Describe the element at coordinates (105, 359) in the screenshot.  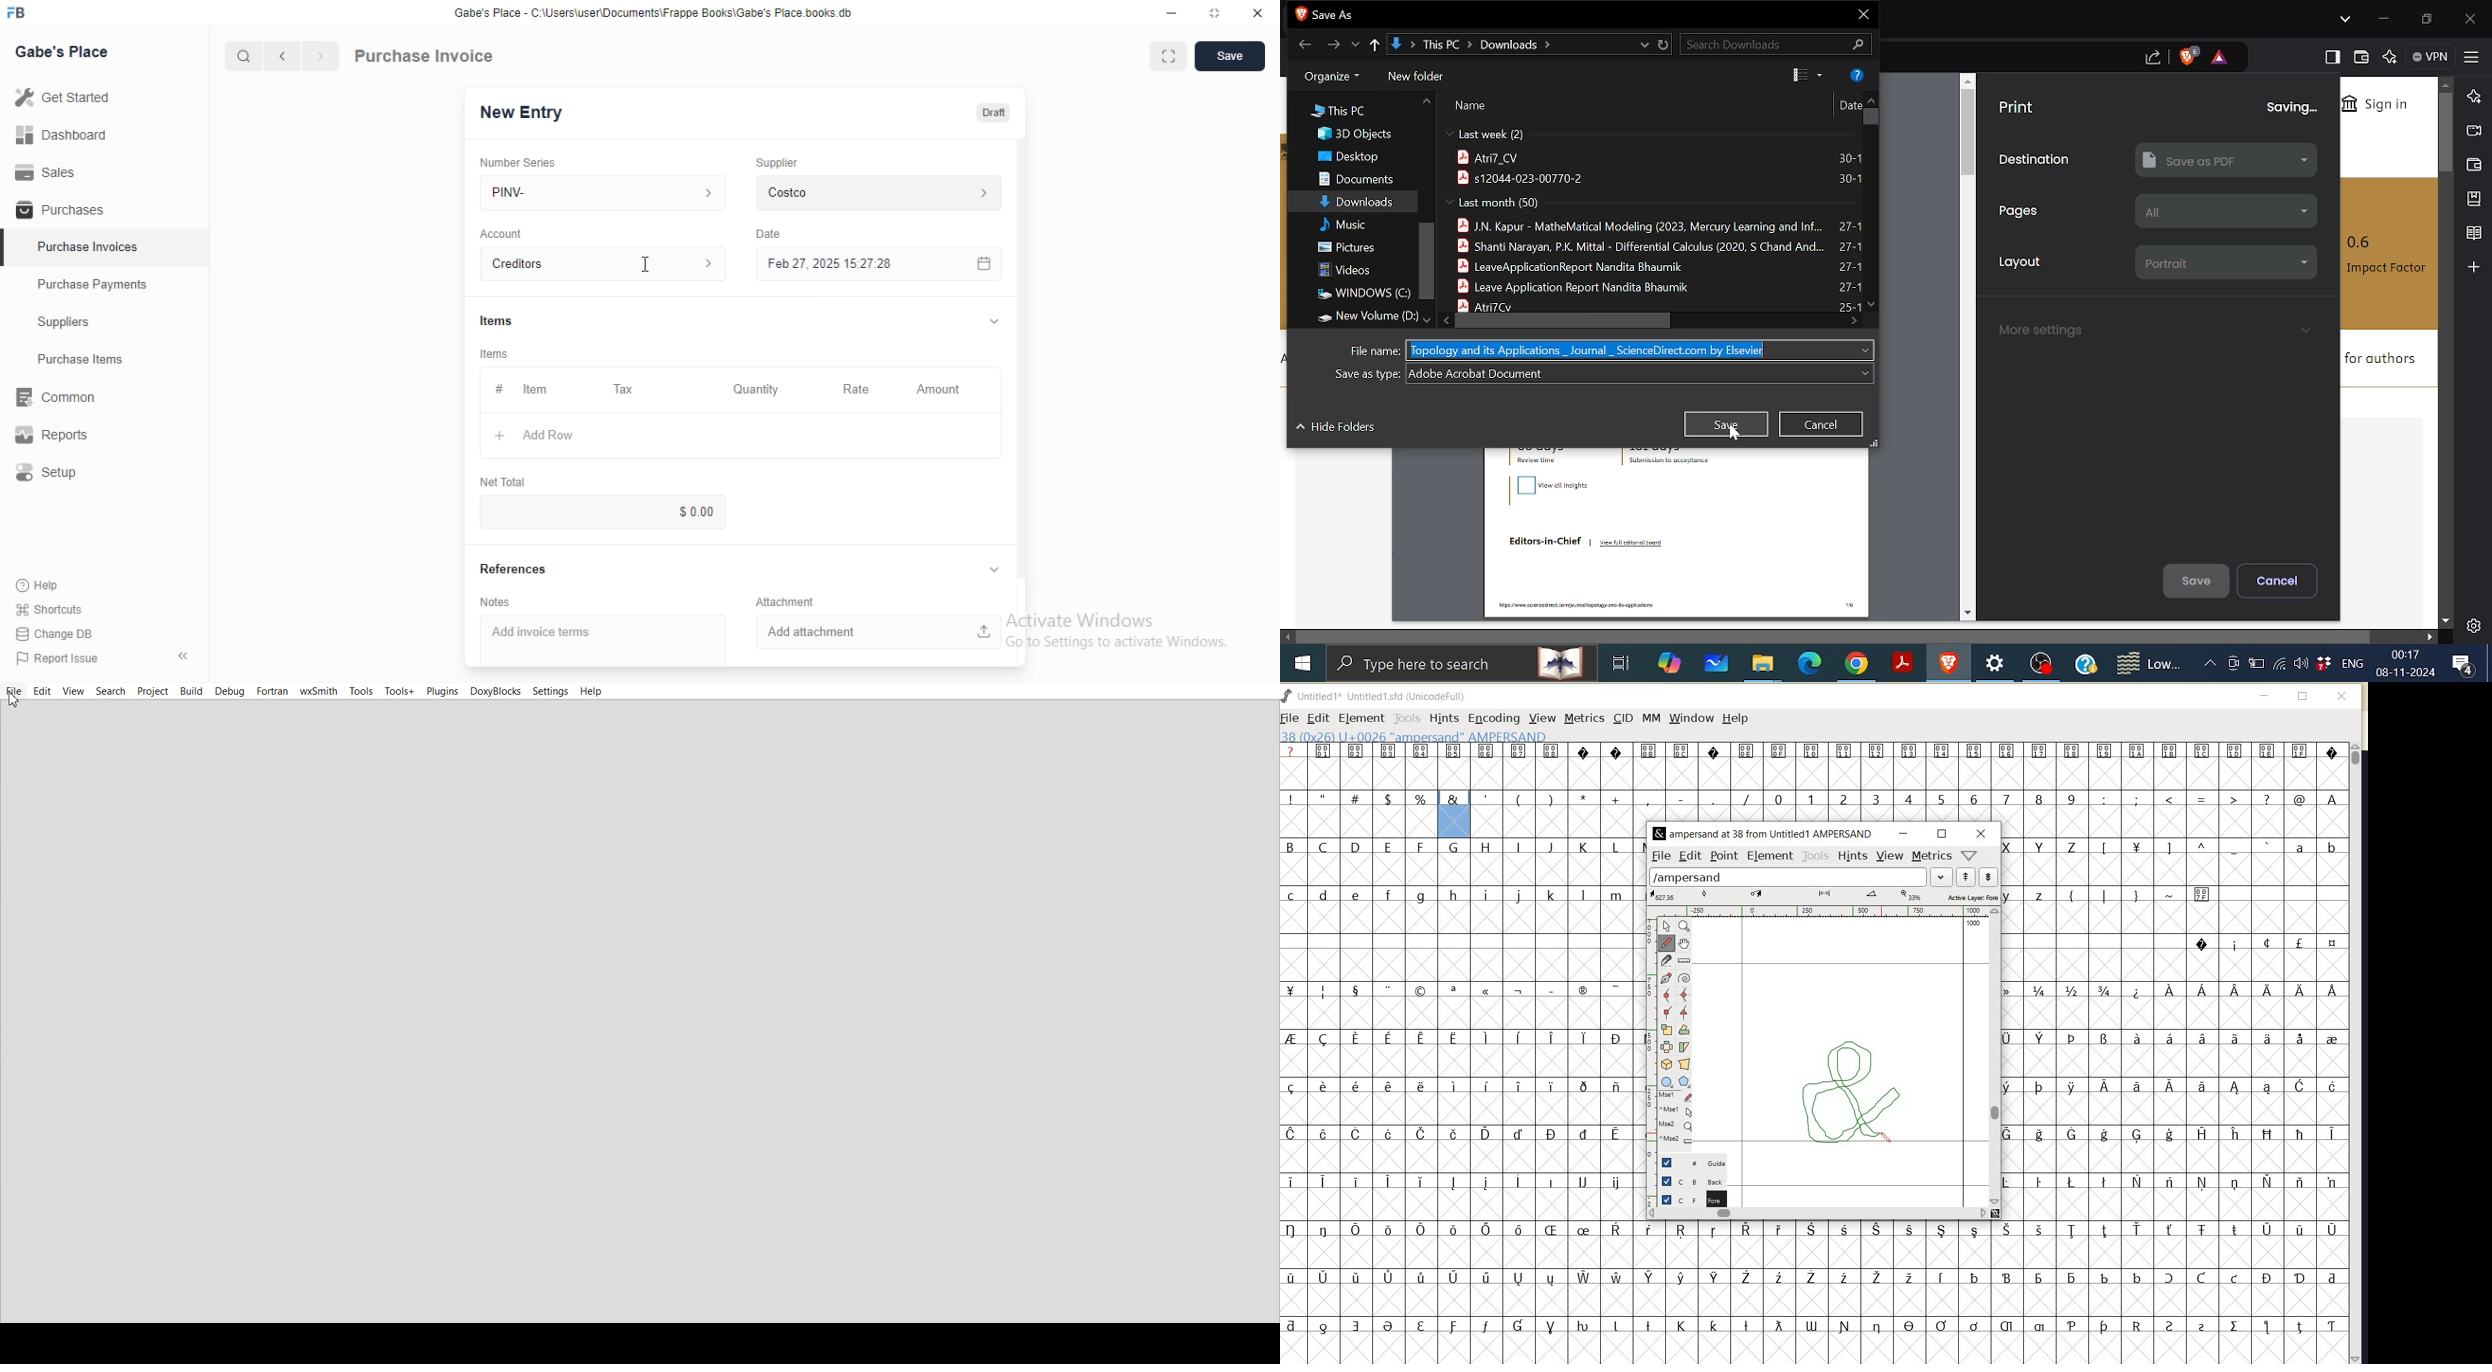
I see `Purchase Items` at that location.